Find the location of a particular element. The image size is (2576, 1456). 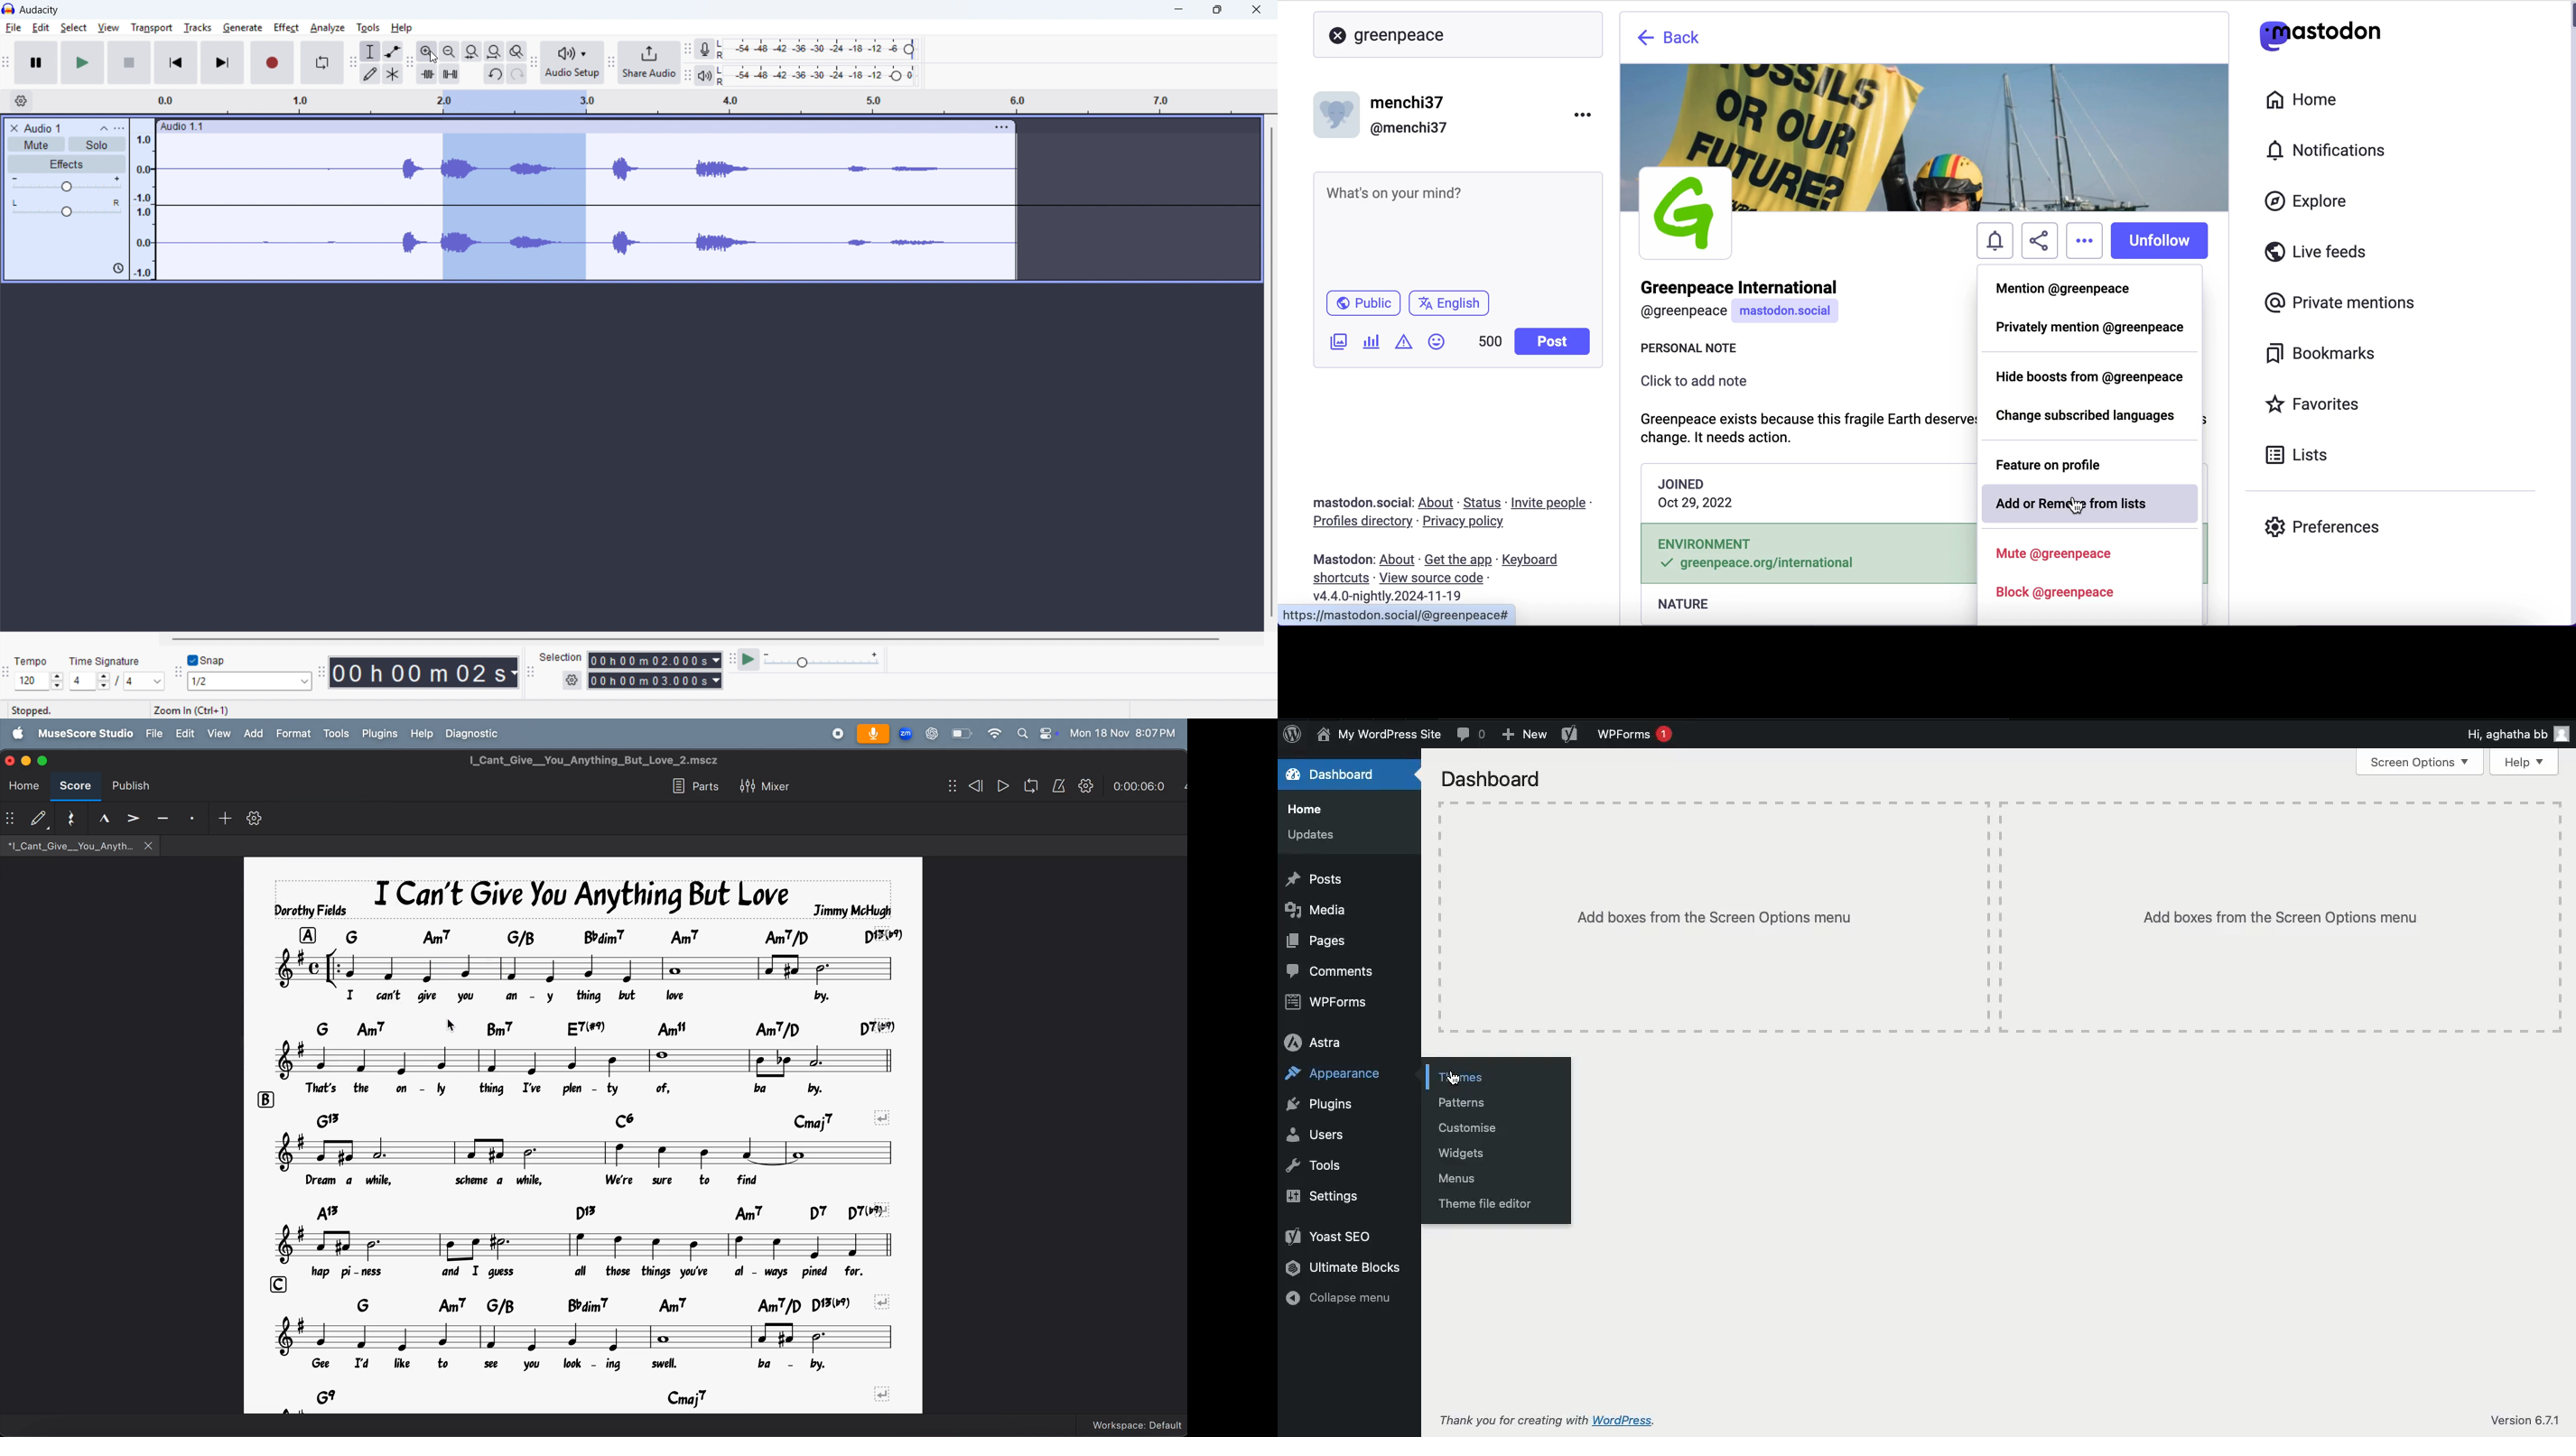

mention @greenpeace is located at coordinates (2075, 287).